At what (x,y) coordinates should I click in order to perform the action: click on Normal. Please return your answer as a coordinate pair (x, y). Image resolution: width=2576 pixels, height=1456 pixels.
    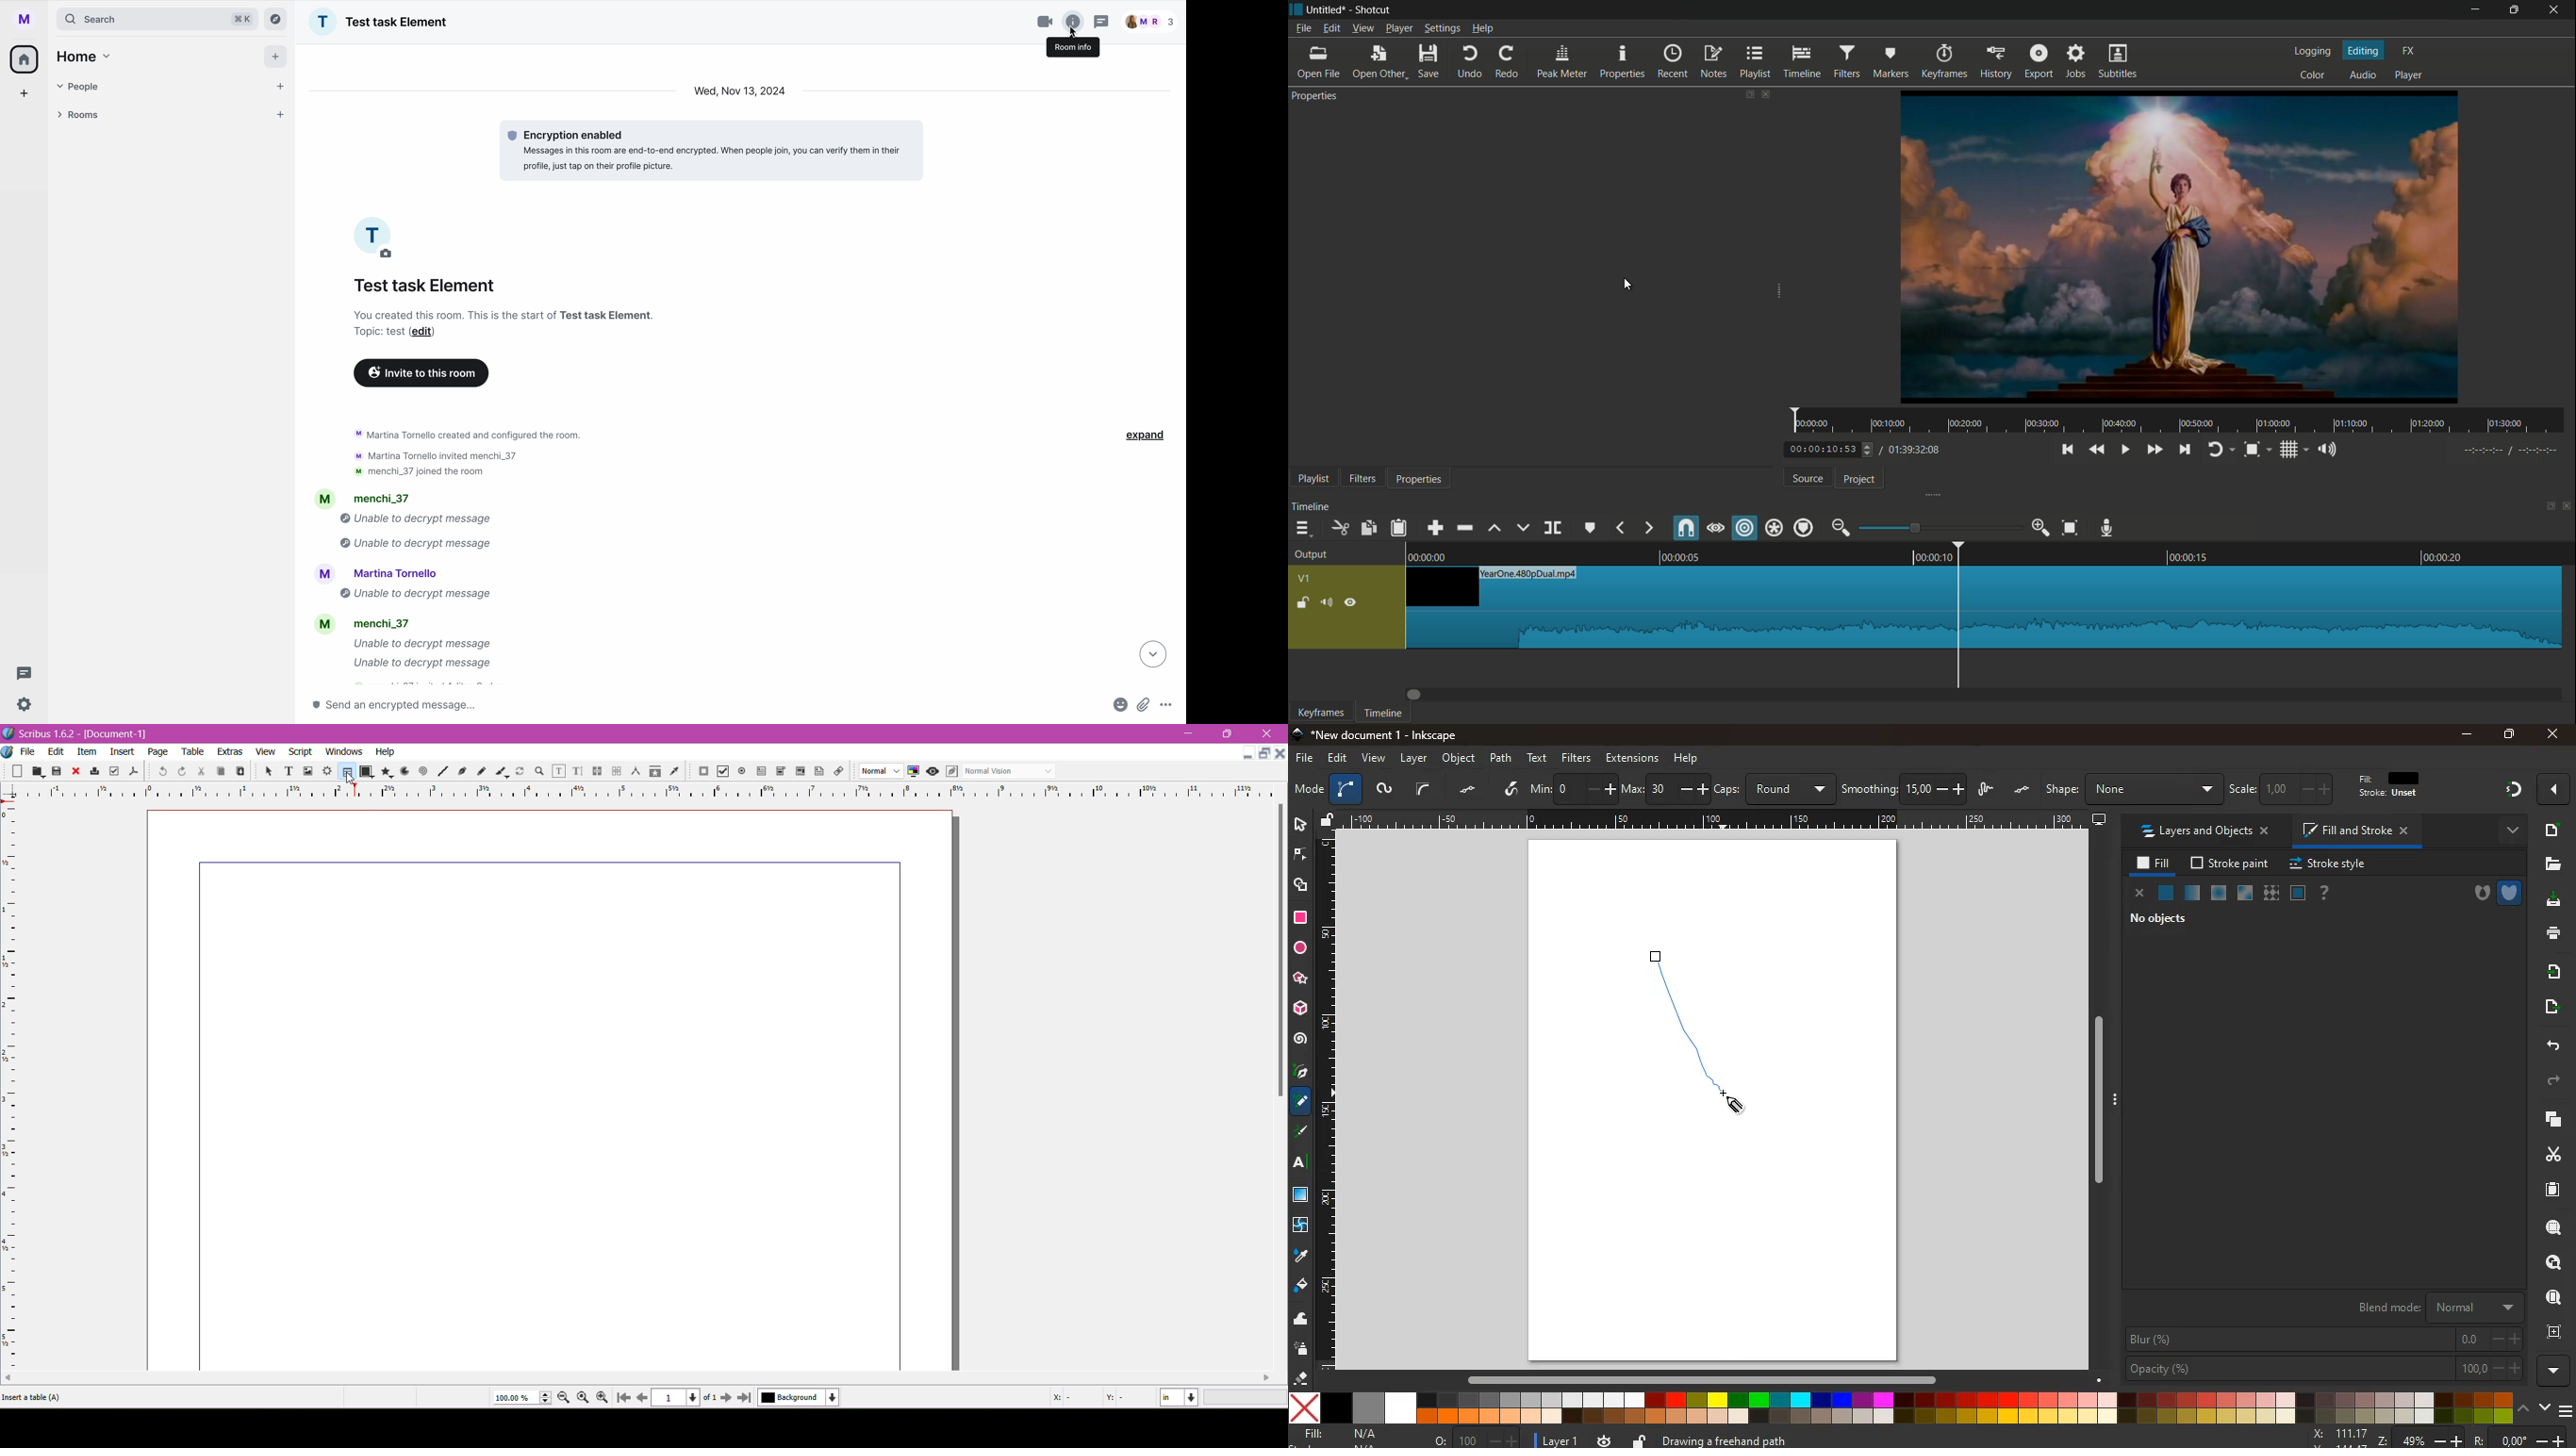
    Looking at the image, I should click on (879, 772).